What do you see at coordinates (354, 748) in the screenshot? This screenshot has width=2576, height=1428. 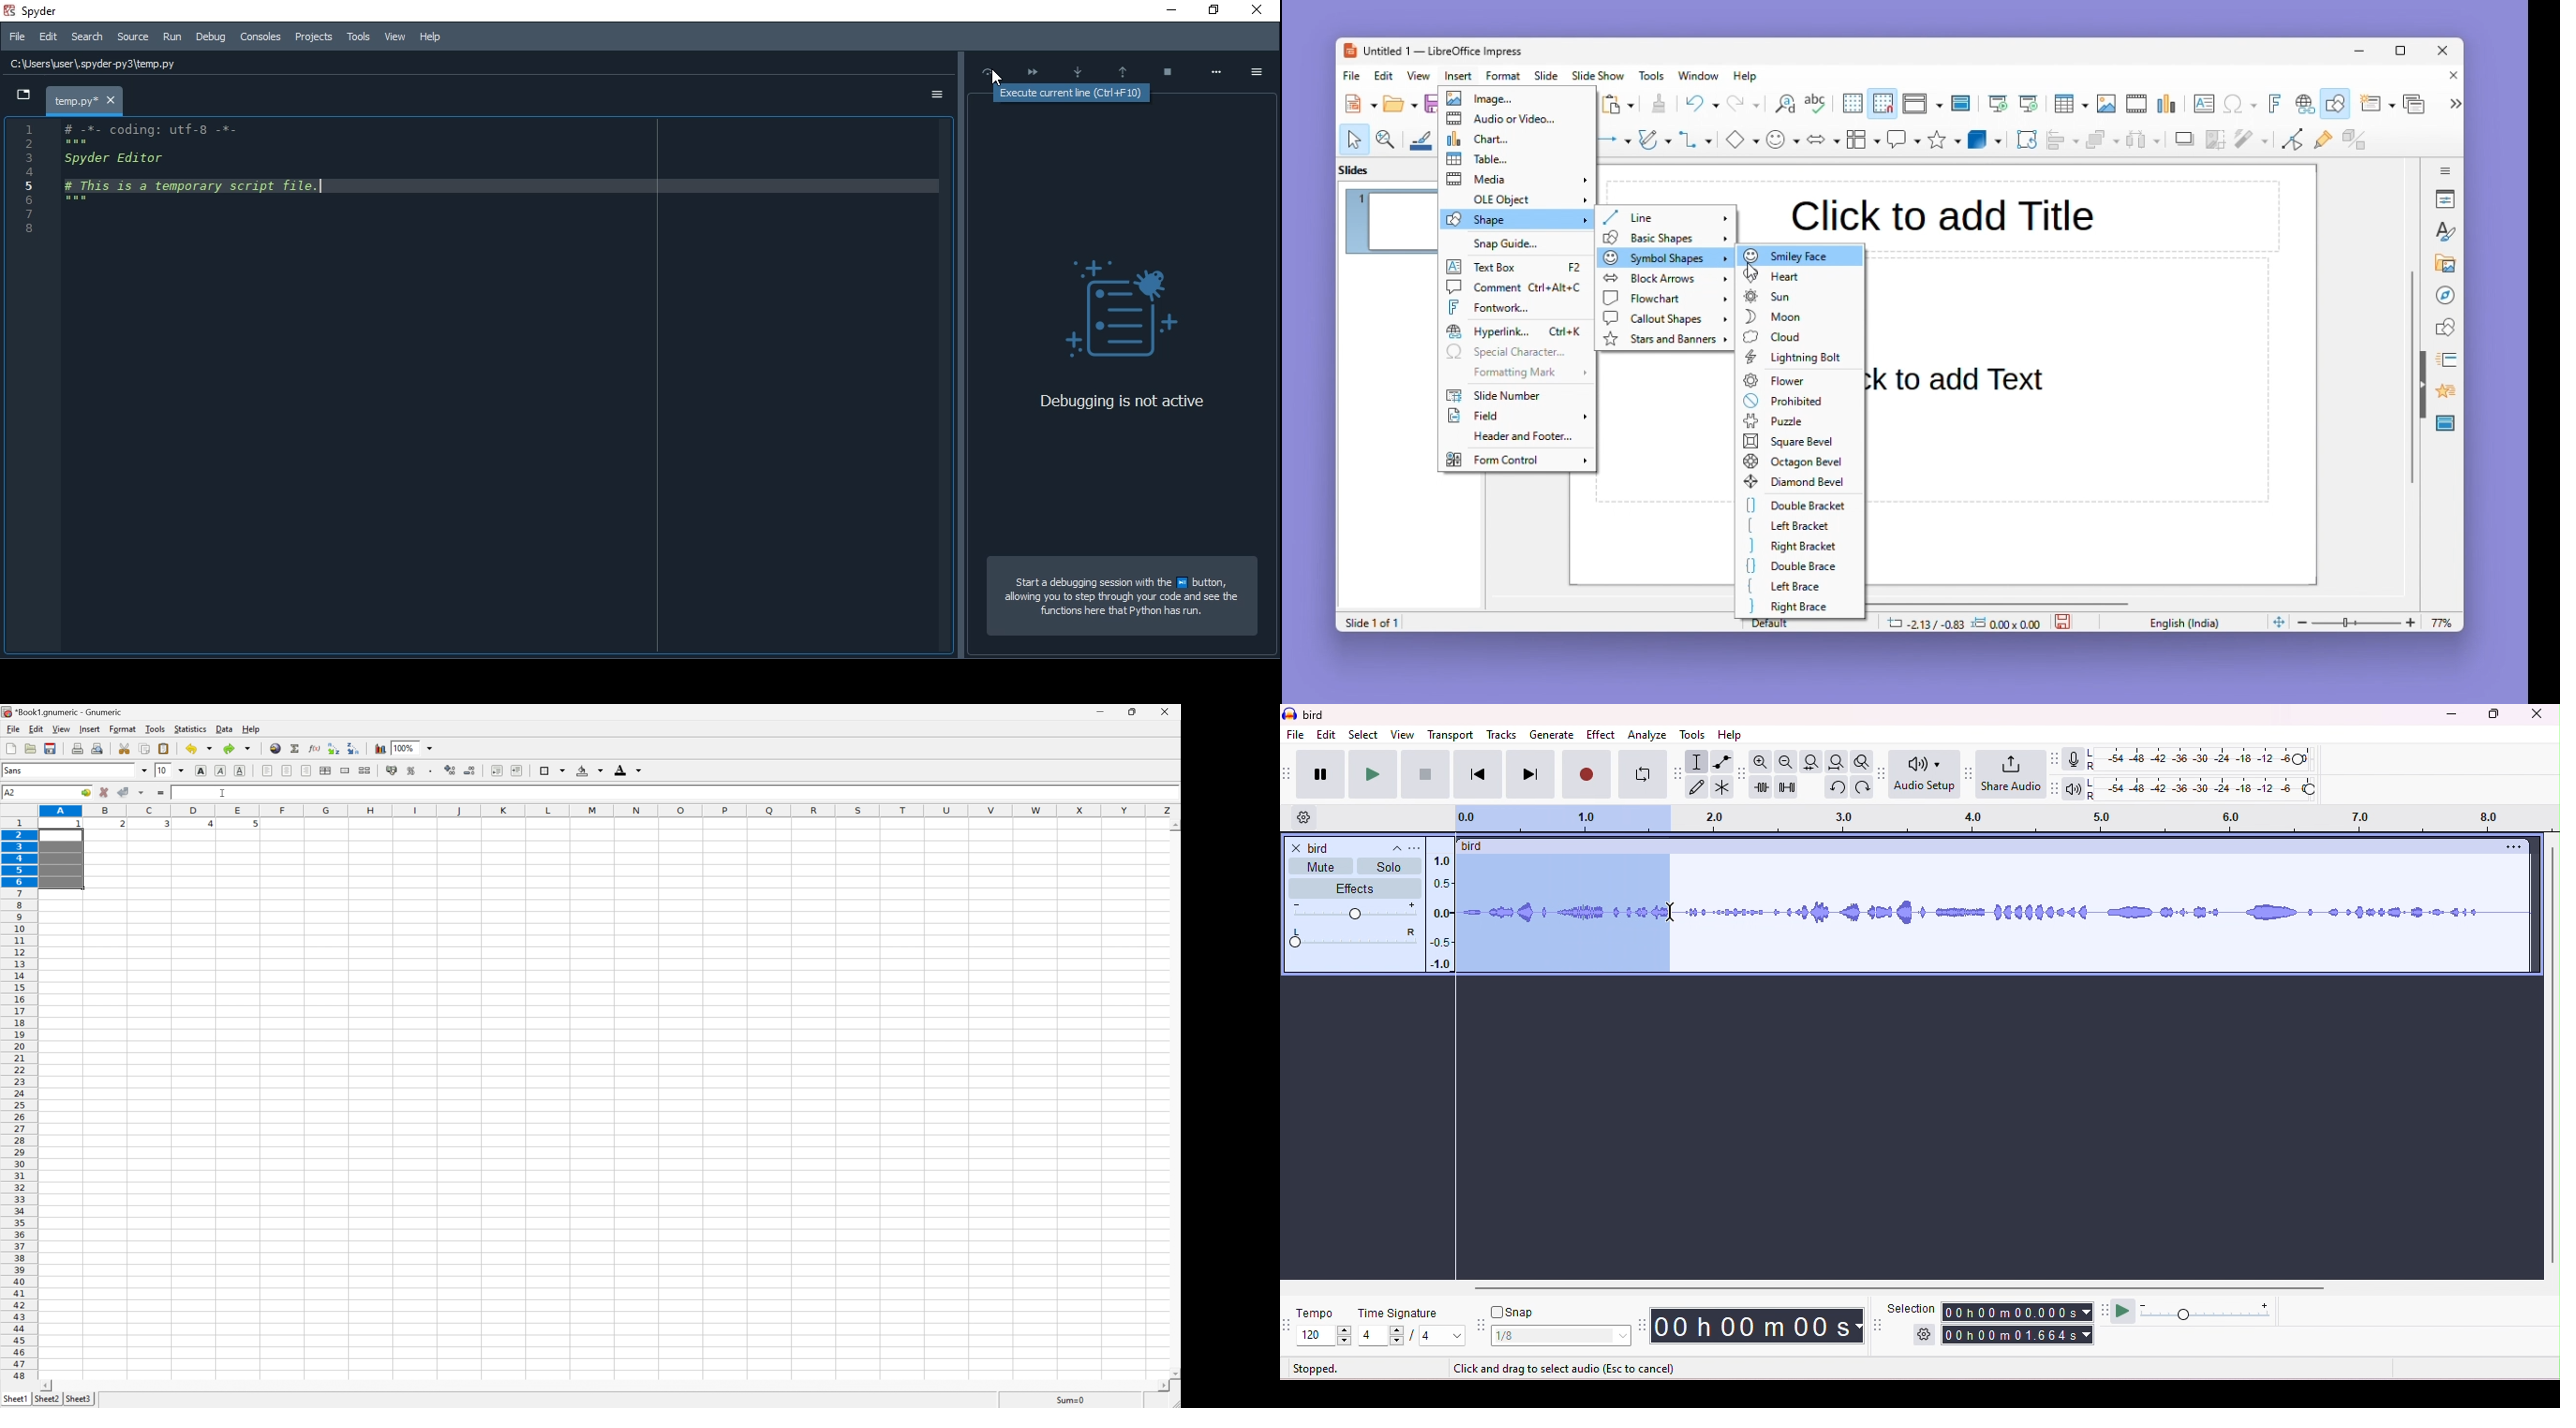 I see `Sort the selected region in descending order based on the first column selected` at bounding box center [354, 748].